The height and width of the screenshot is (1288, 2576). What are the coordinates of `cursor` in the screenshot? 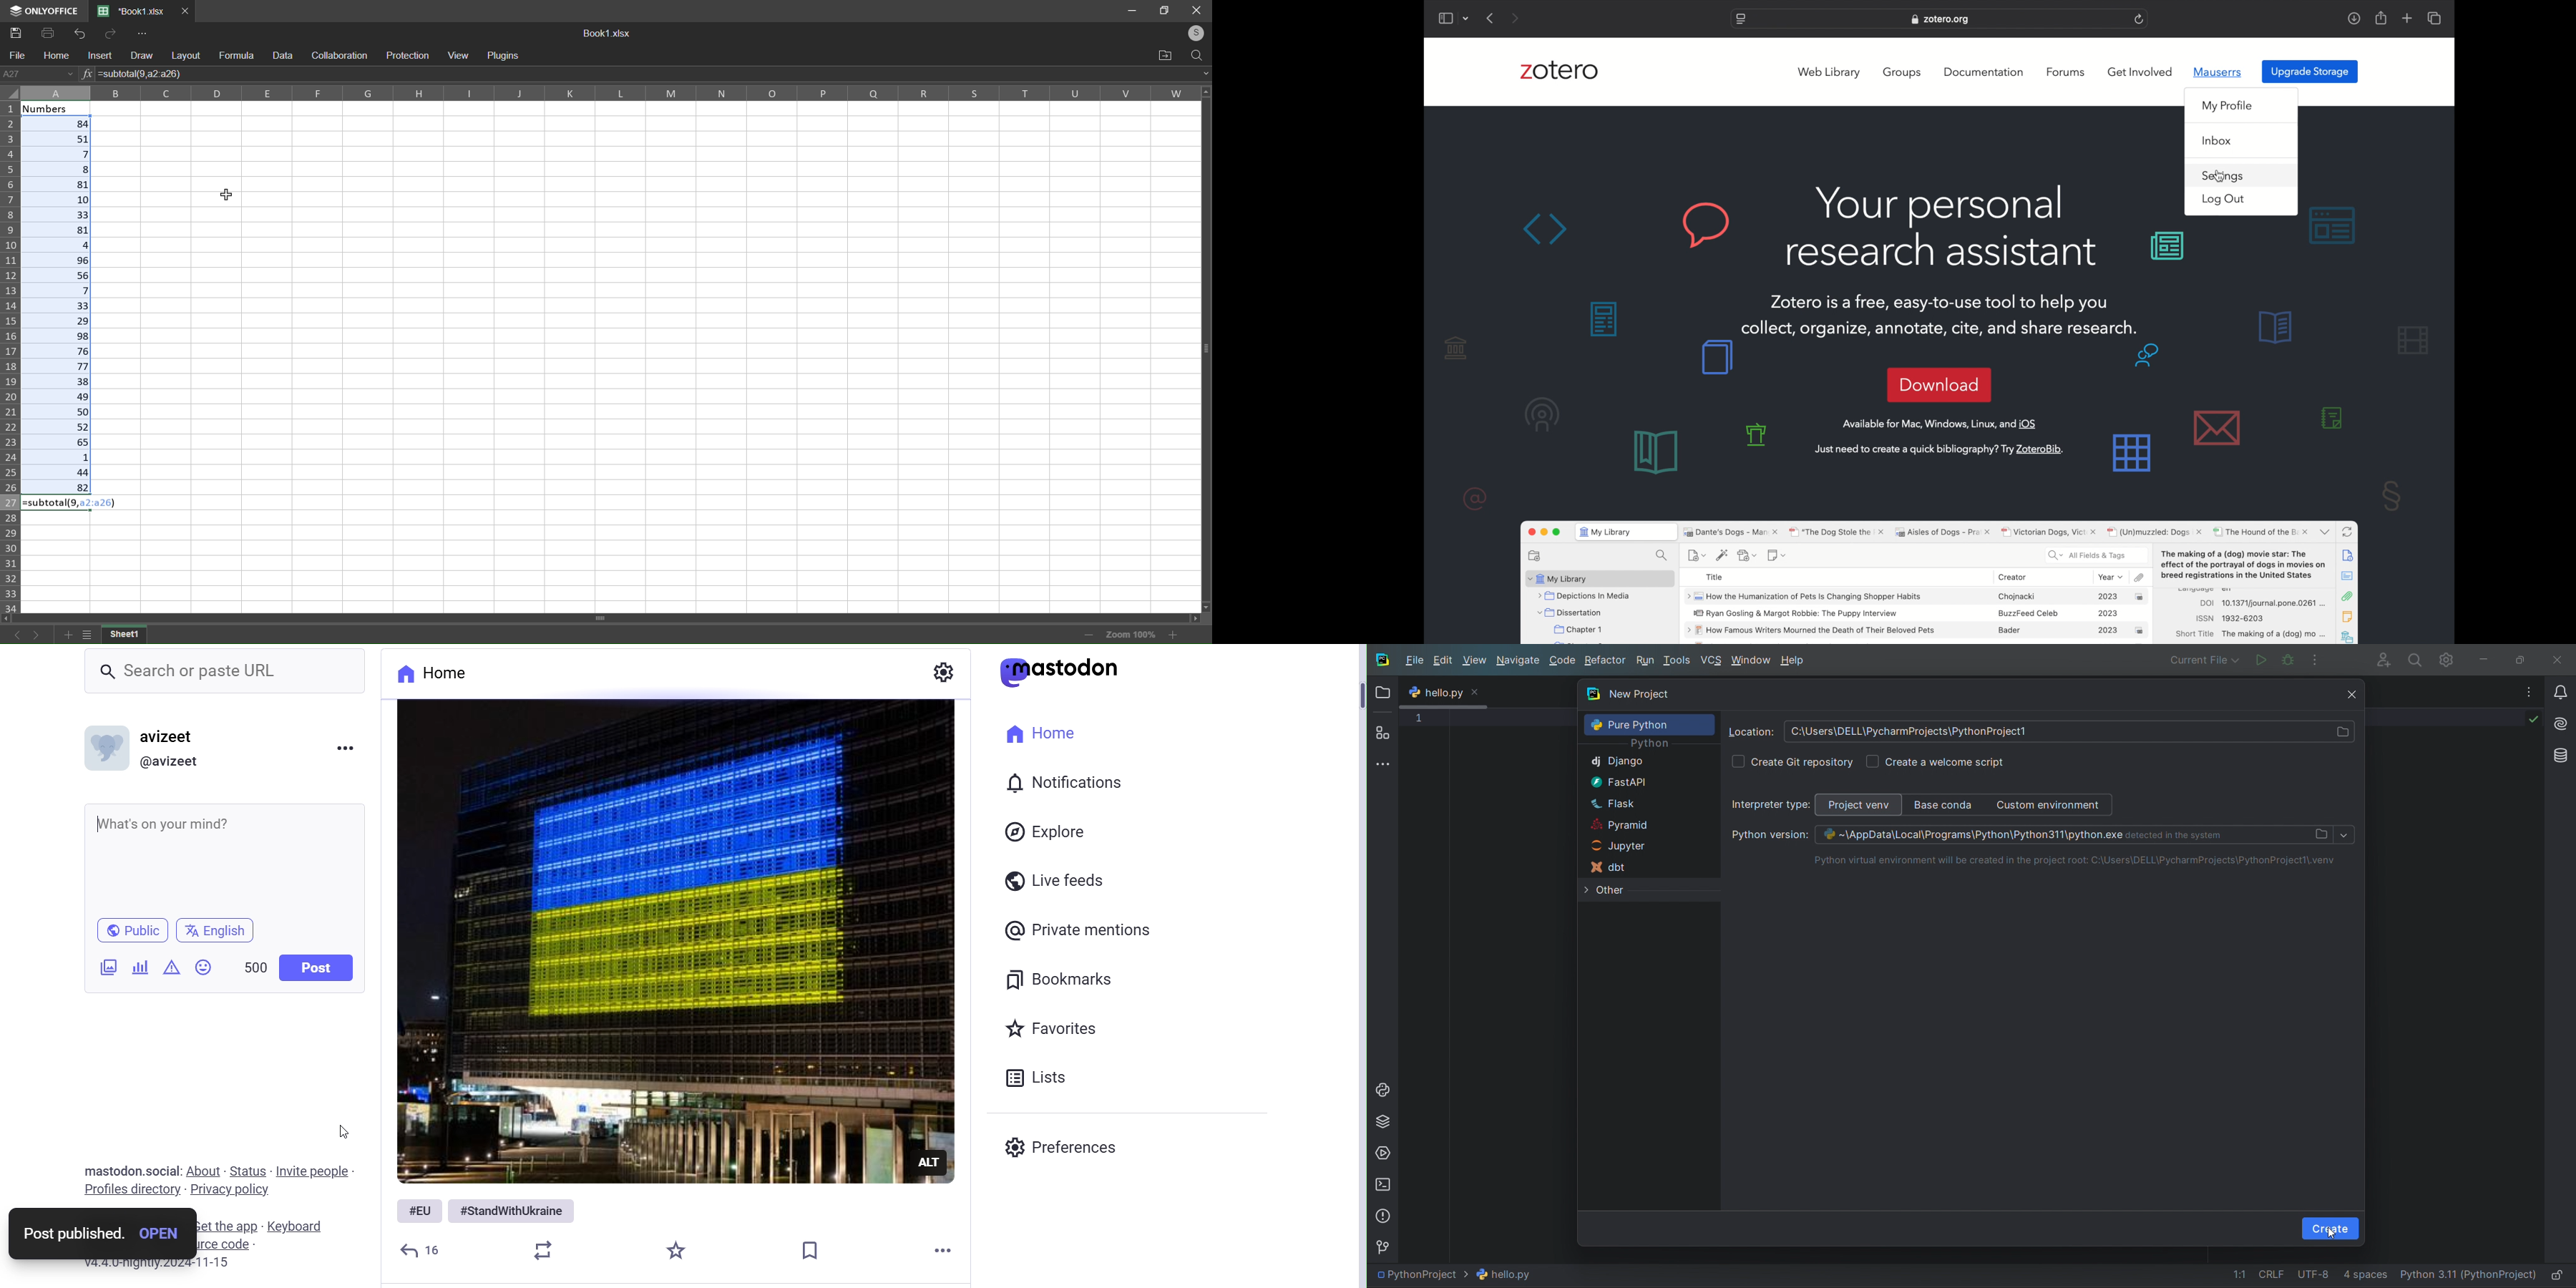 It's located at (2331, 1234).